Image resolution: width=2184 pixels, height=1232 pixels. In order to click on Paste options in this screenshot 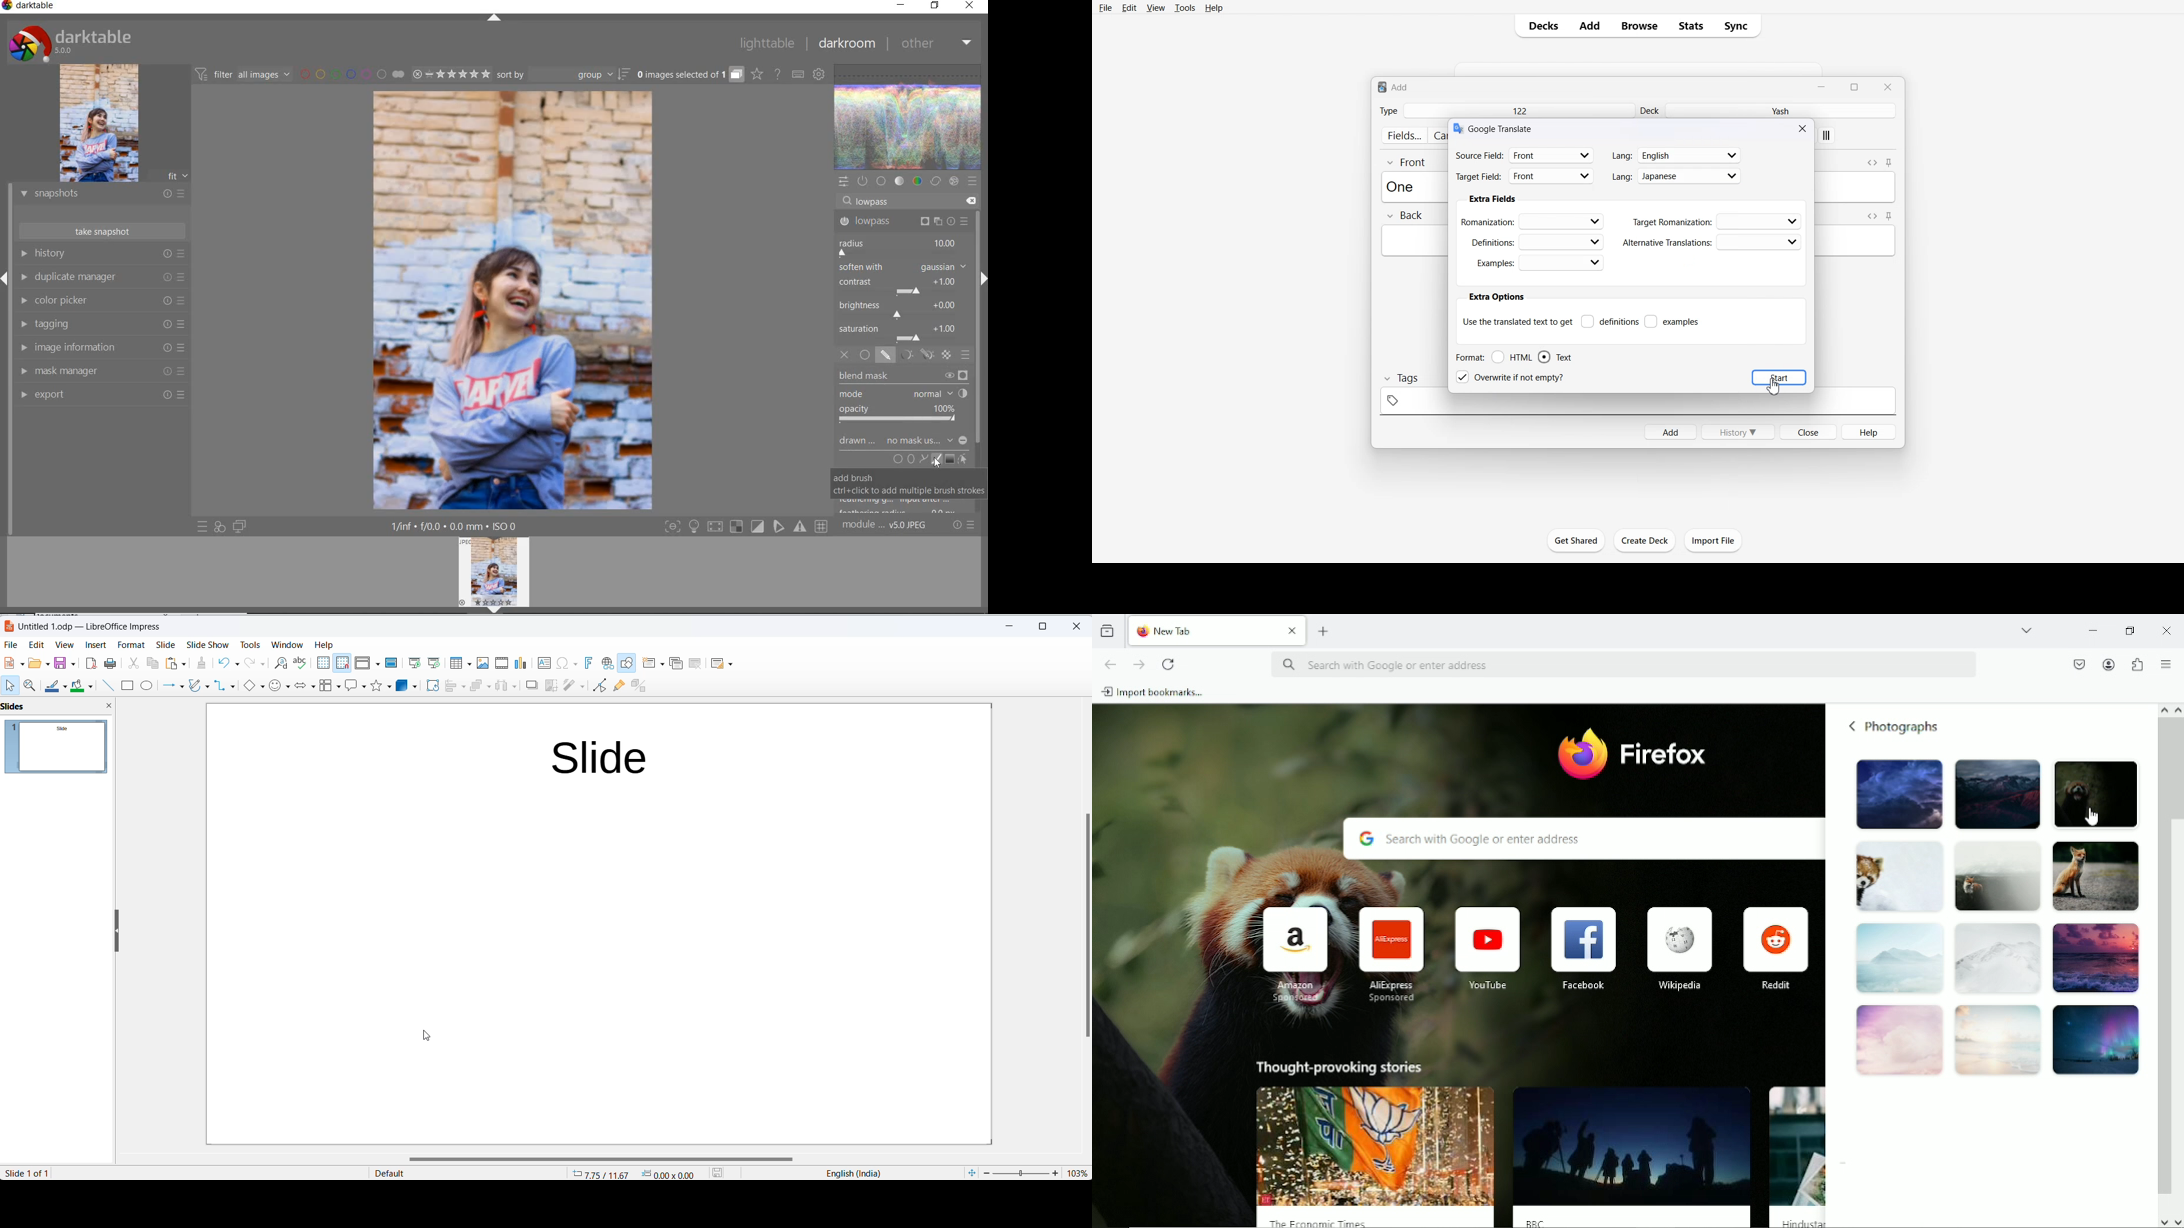, I will do `click(176, 664)`.